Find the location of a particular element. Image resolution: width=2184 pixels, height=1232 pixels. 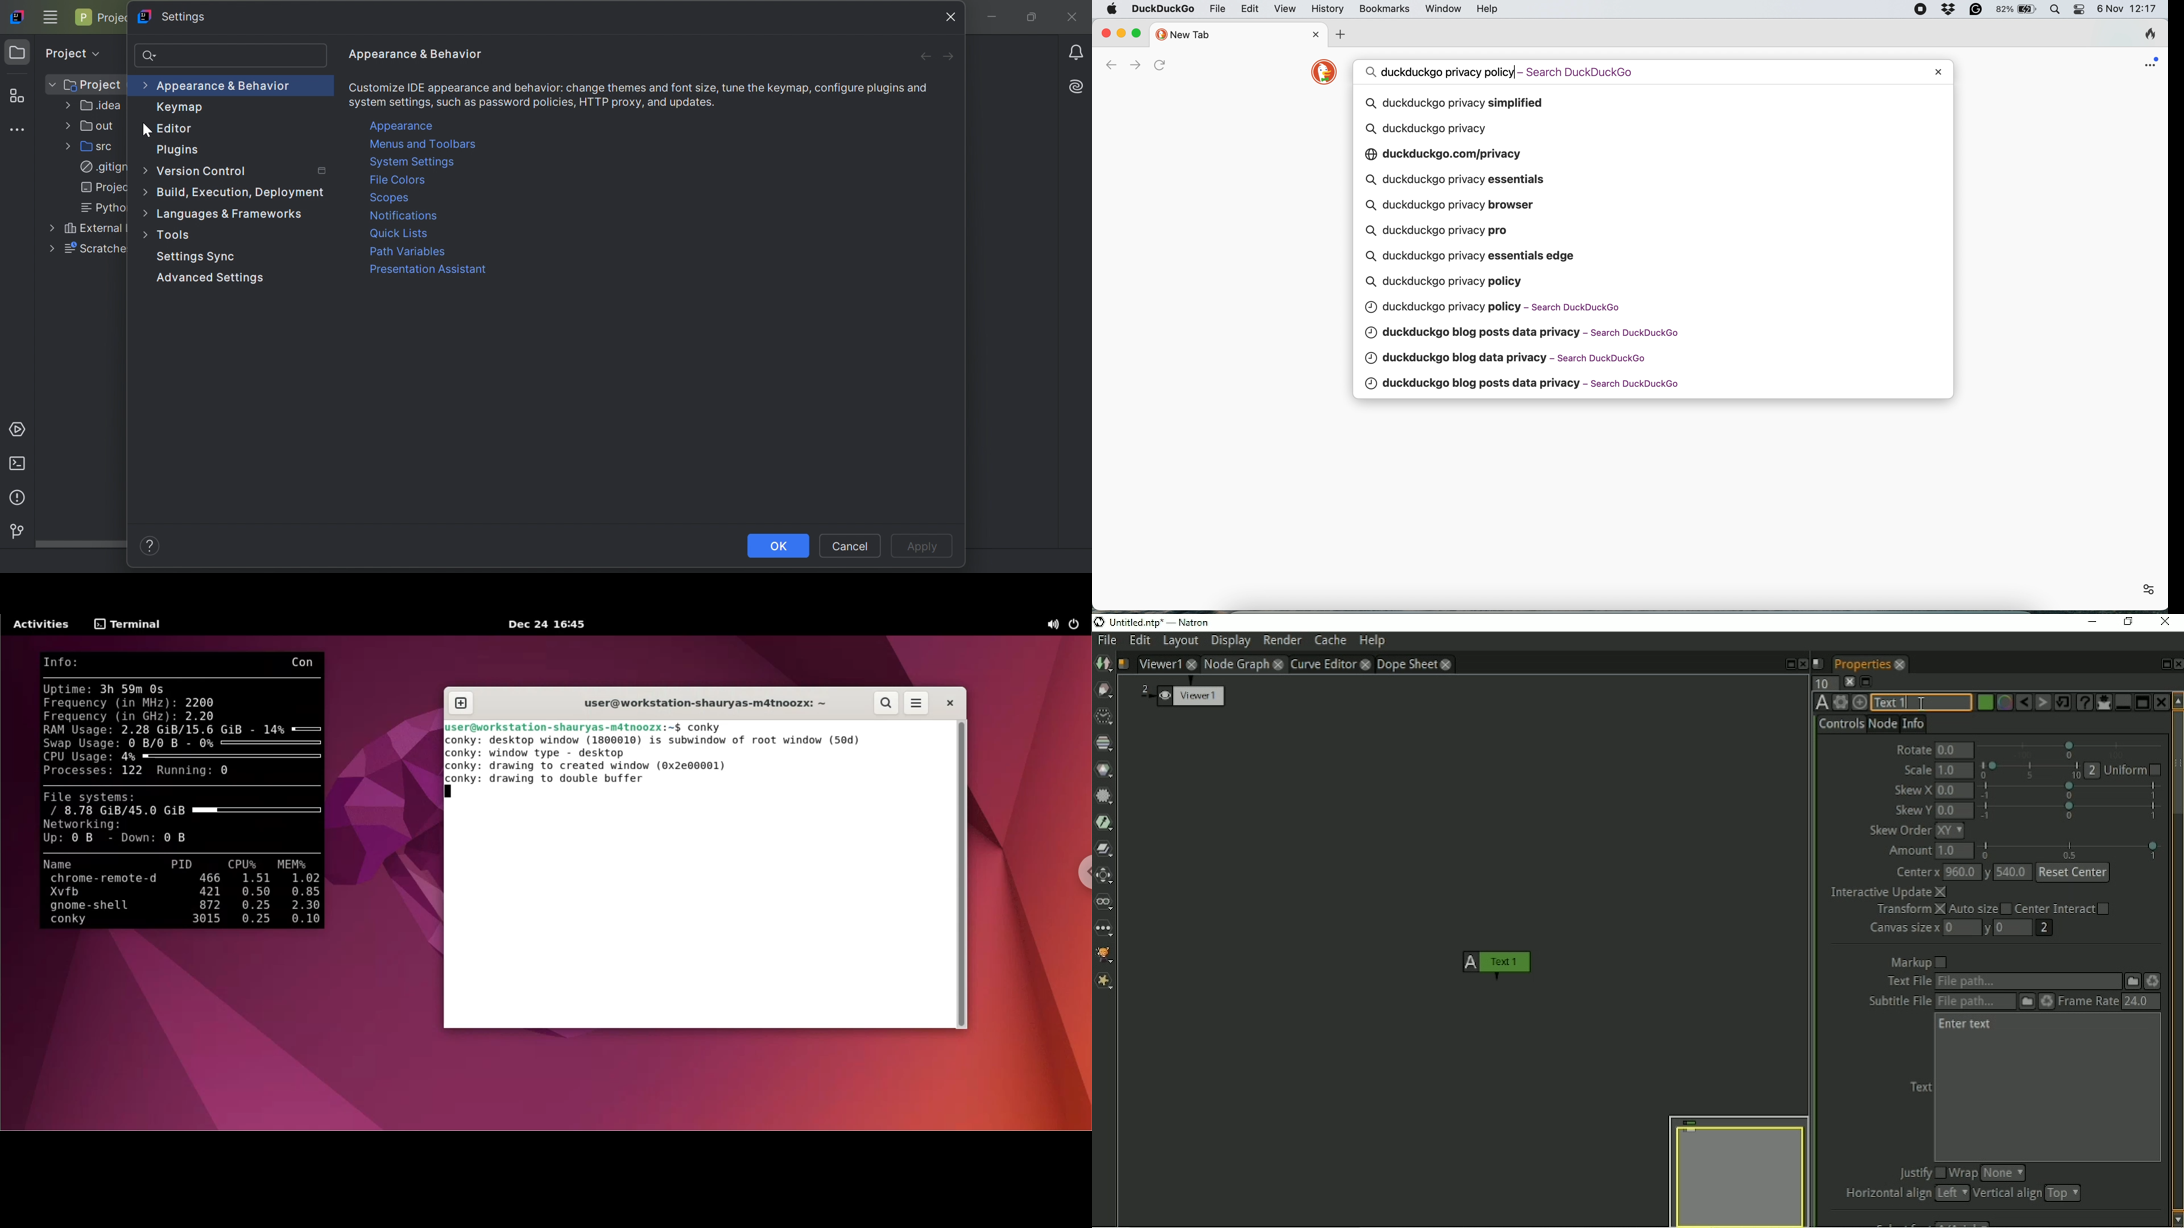

control center is located at coordinates (2079, 10).